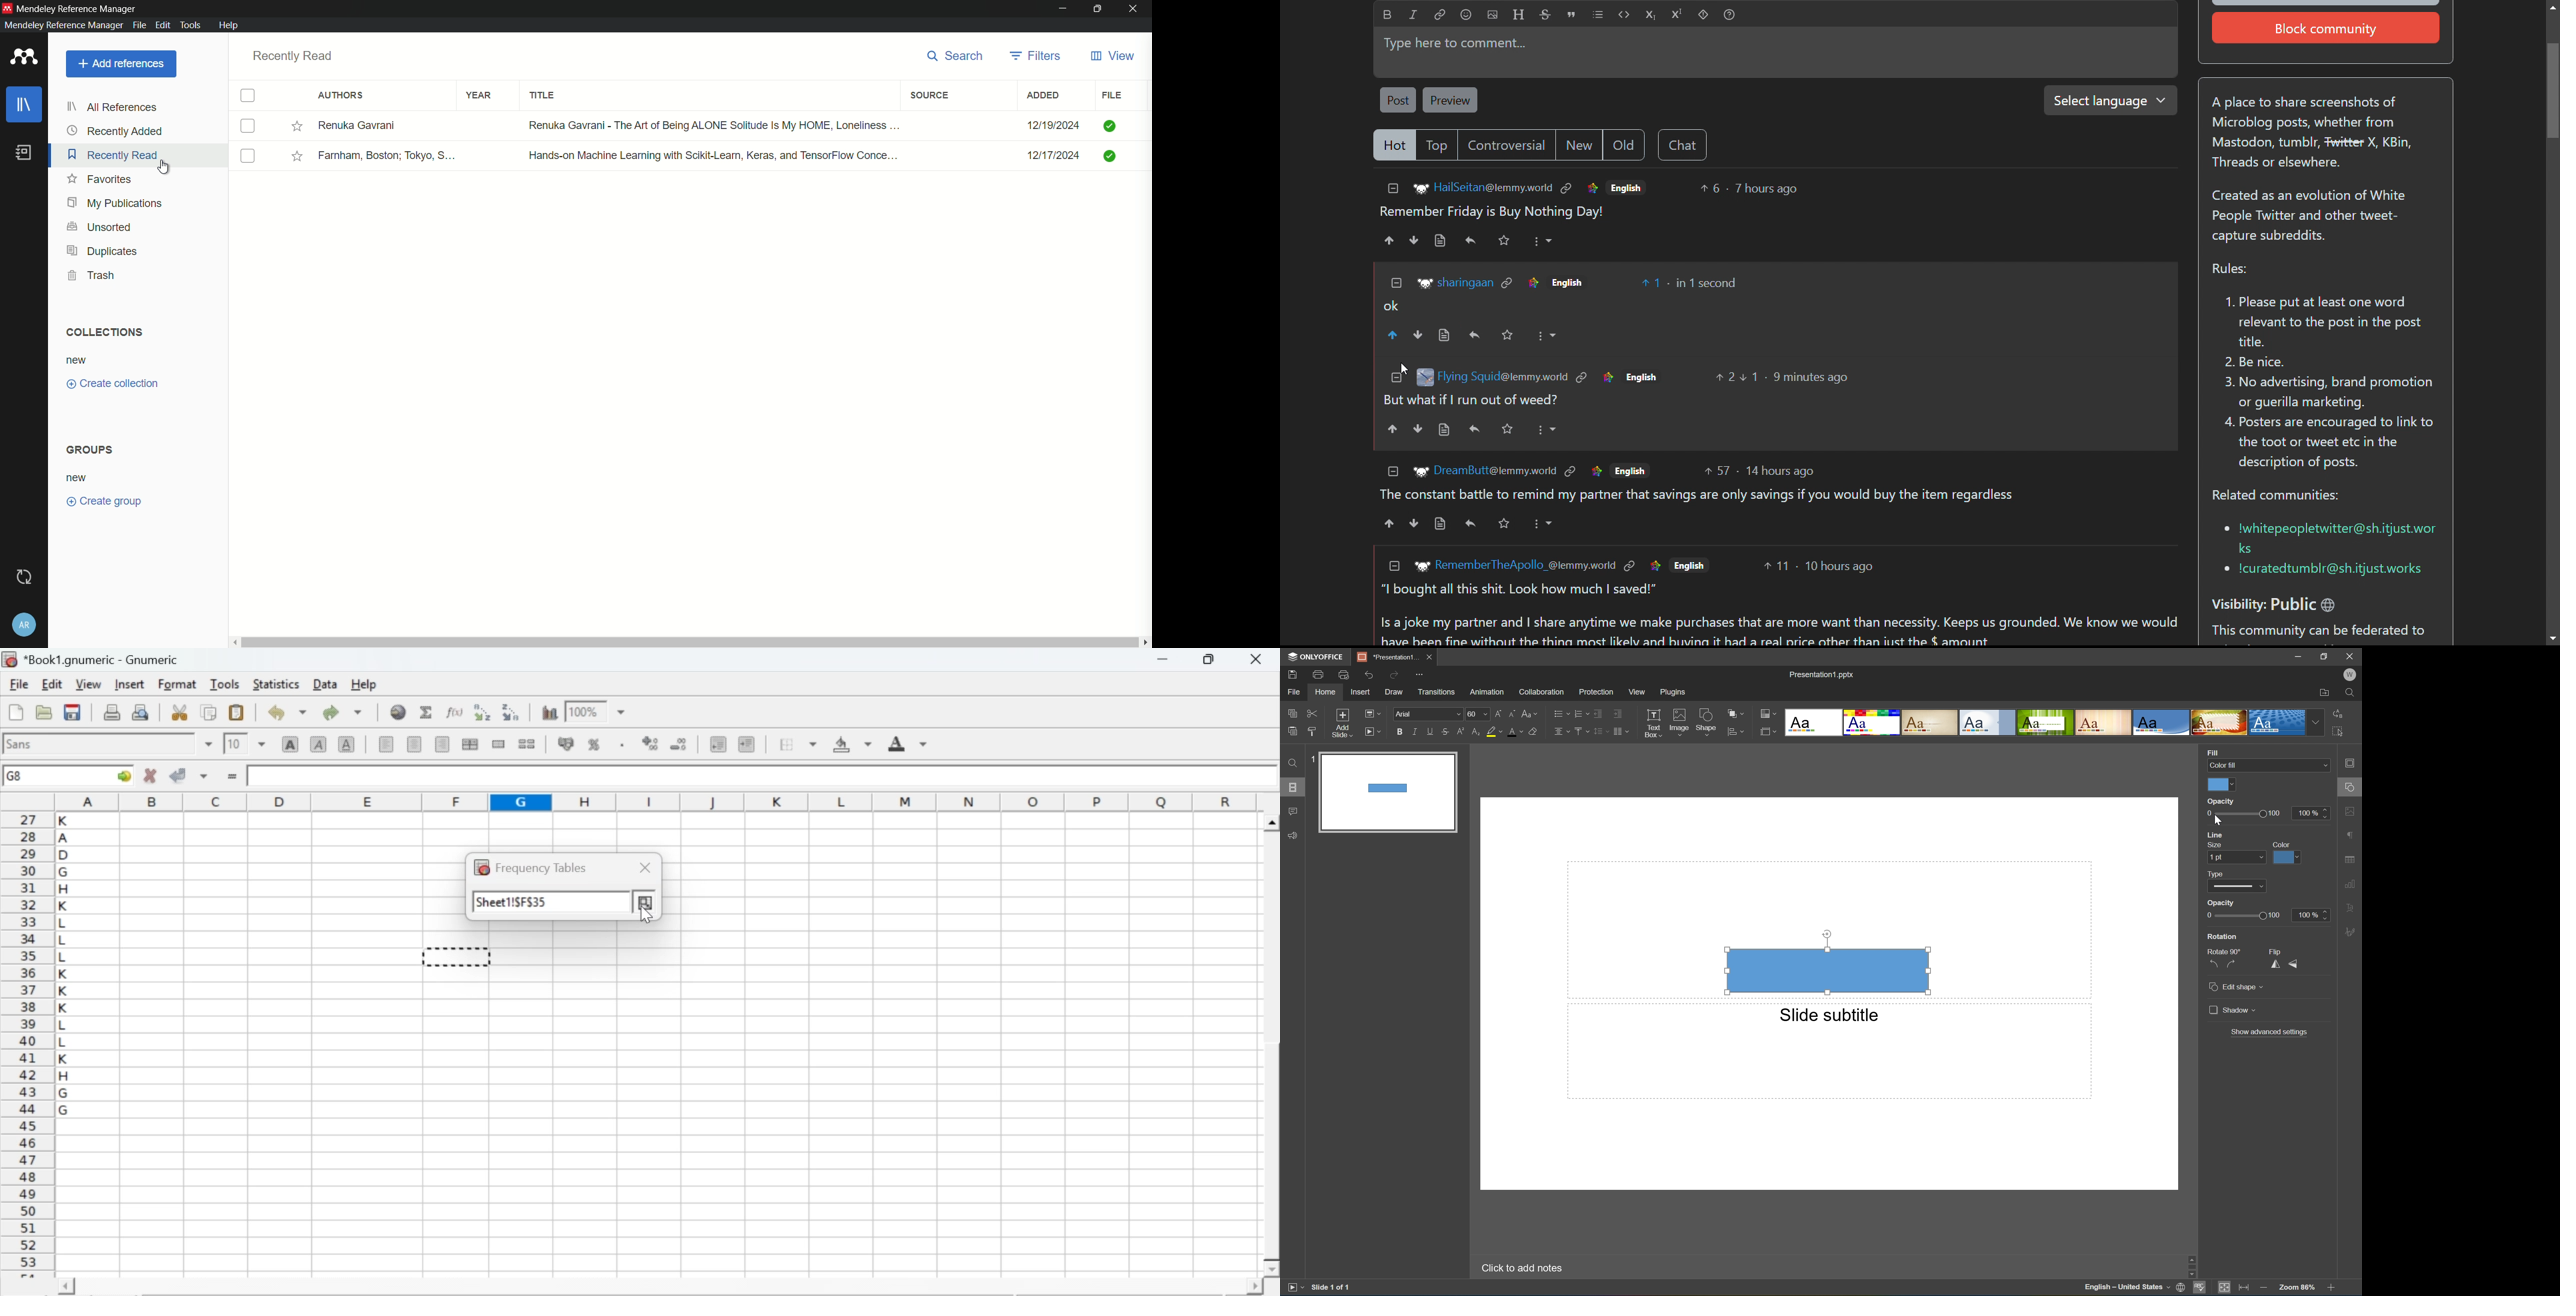  I want to click on Slider, so click(2191, 1266).